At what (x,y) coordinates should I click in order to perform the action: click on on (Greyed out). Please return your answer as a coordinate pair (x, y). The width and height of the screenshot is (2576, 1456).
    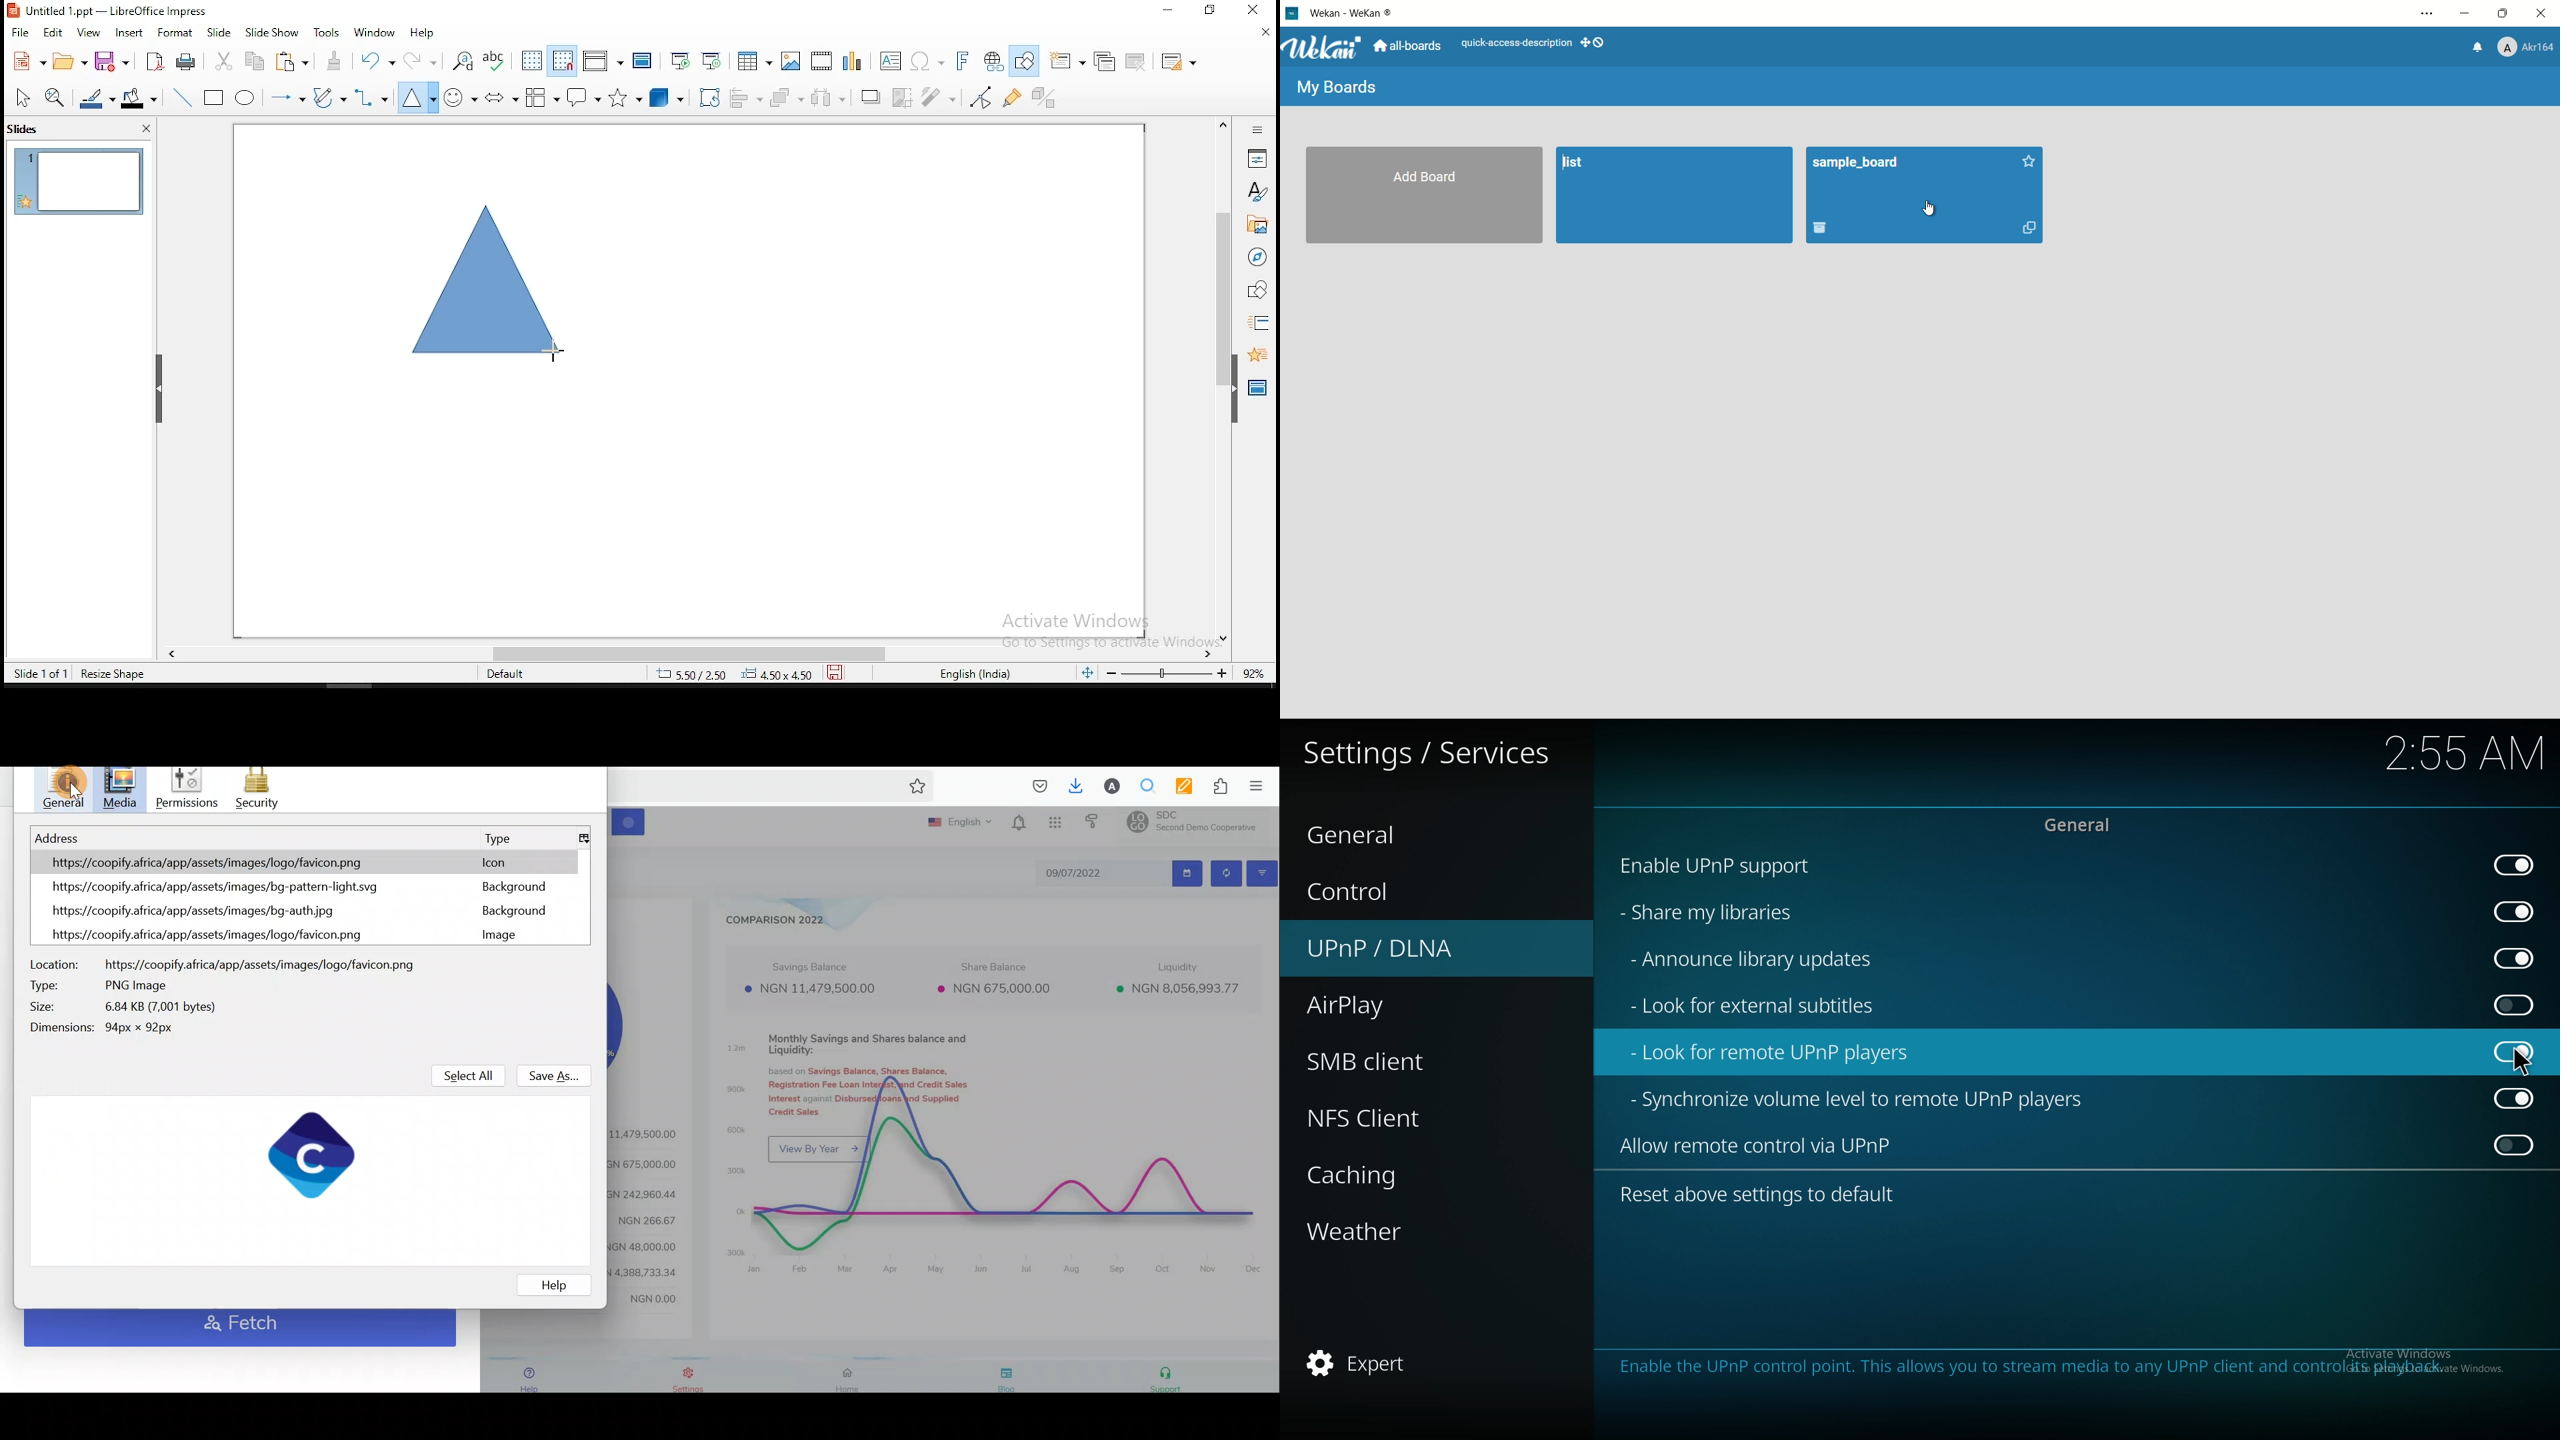
    Looking at the image, I should click on (2519, 959).